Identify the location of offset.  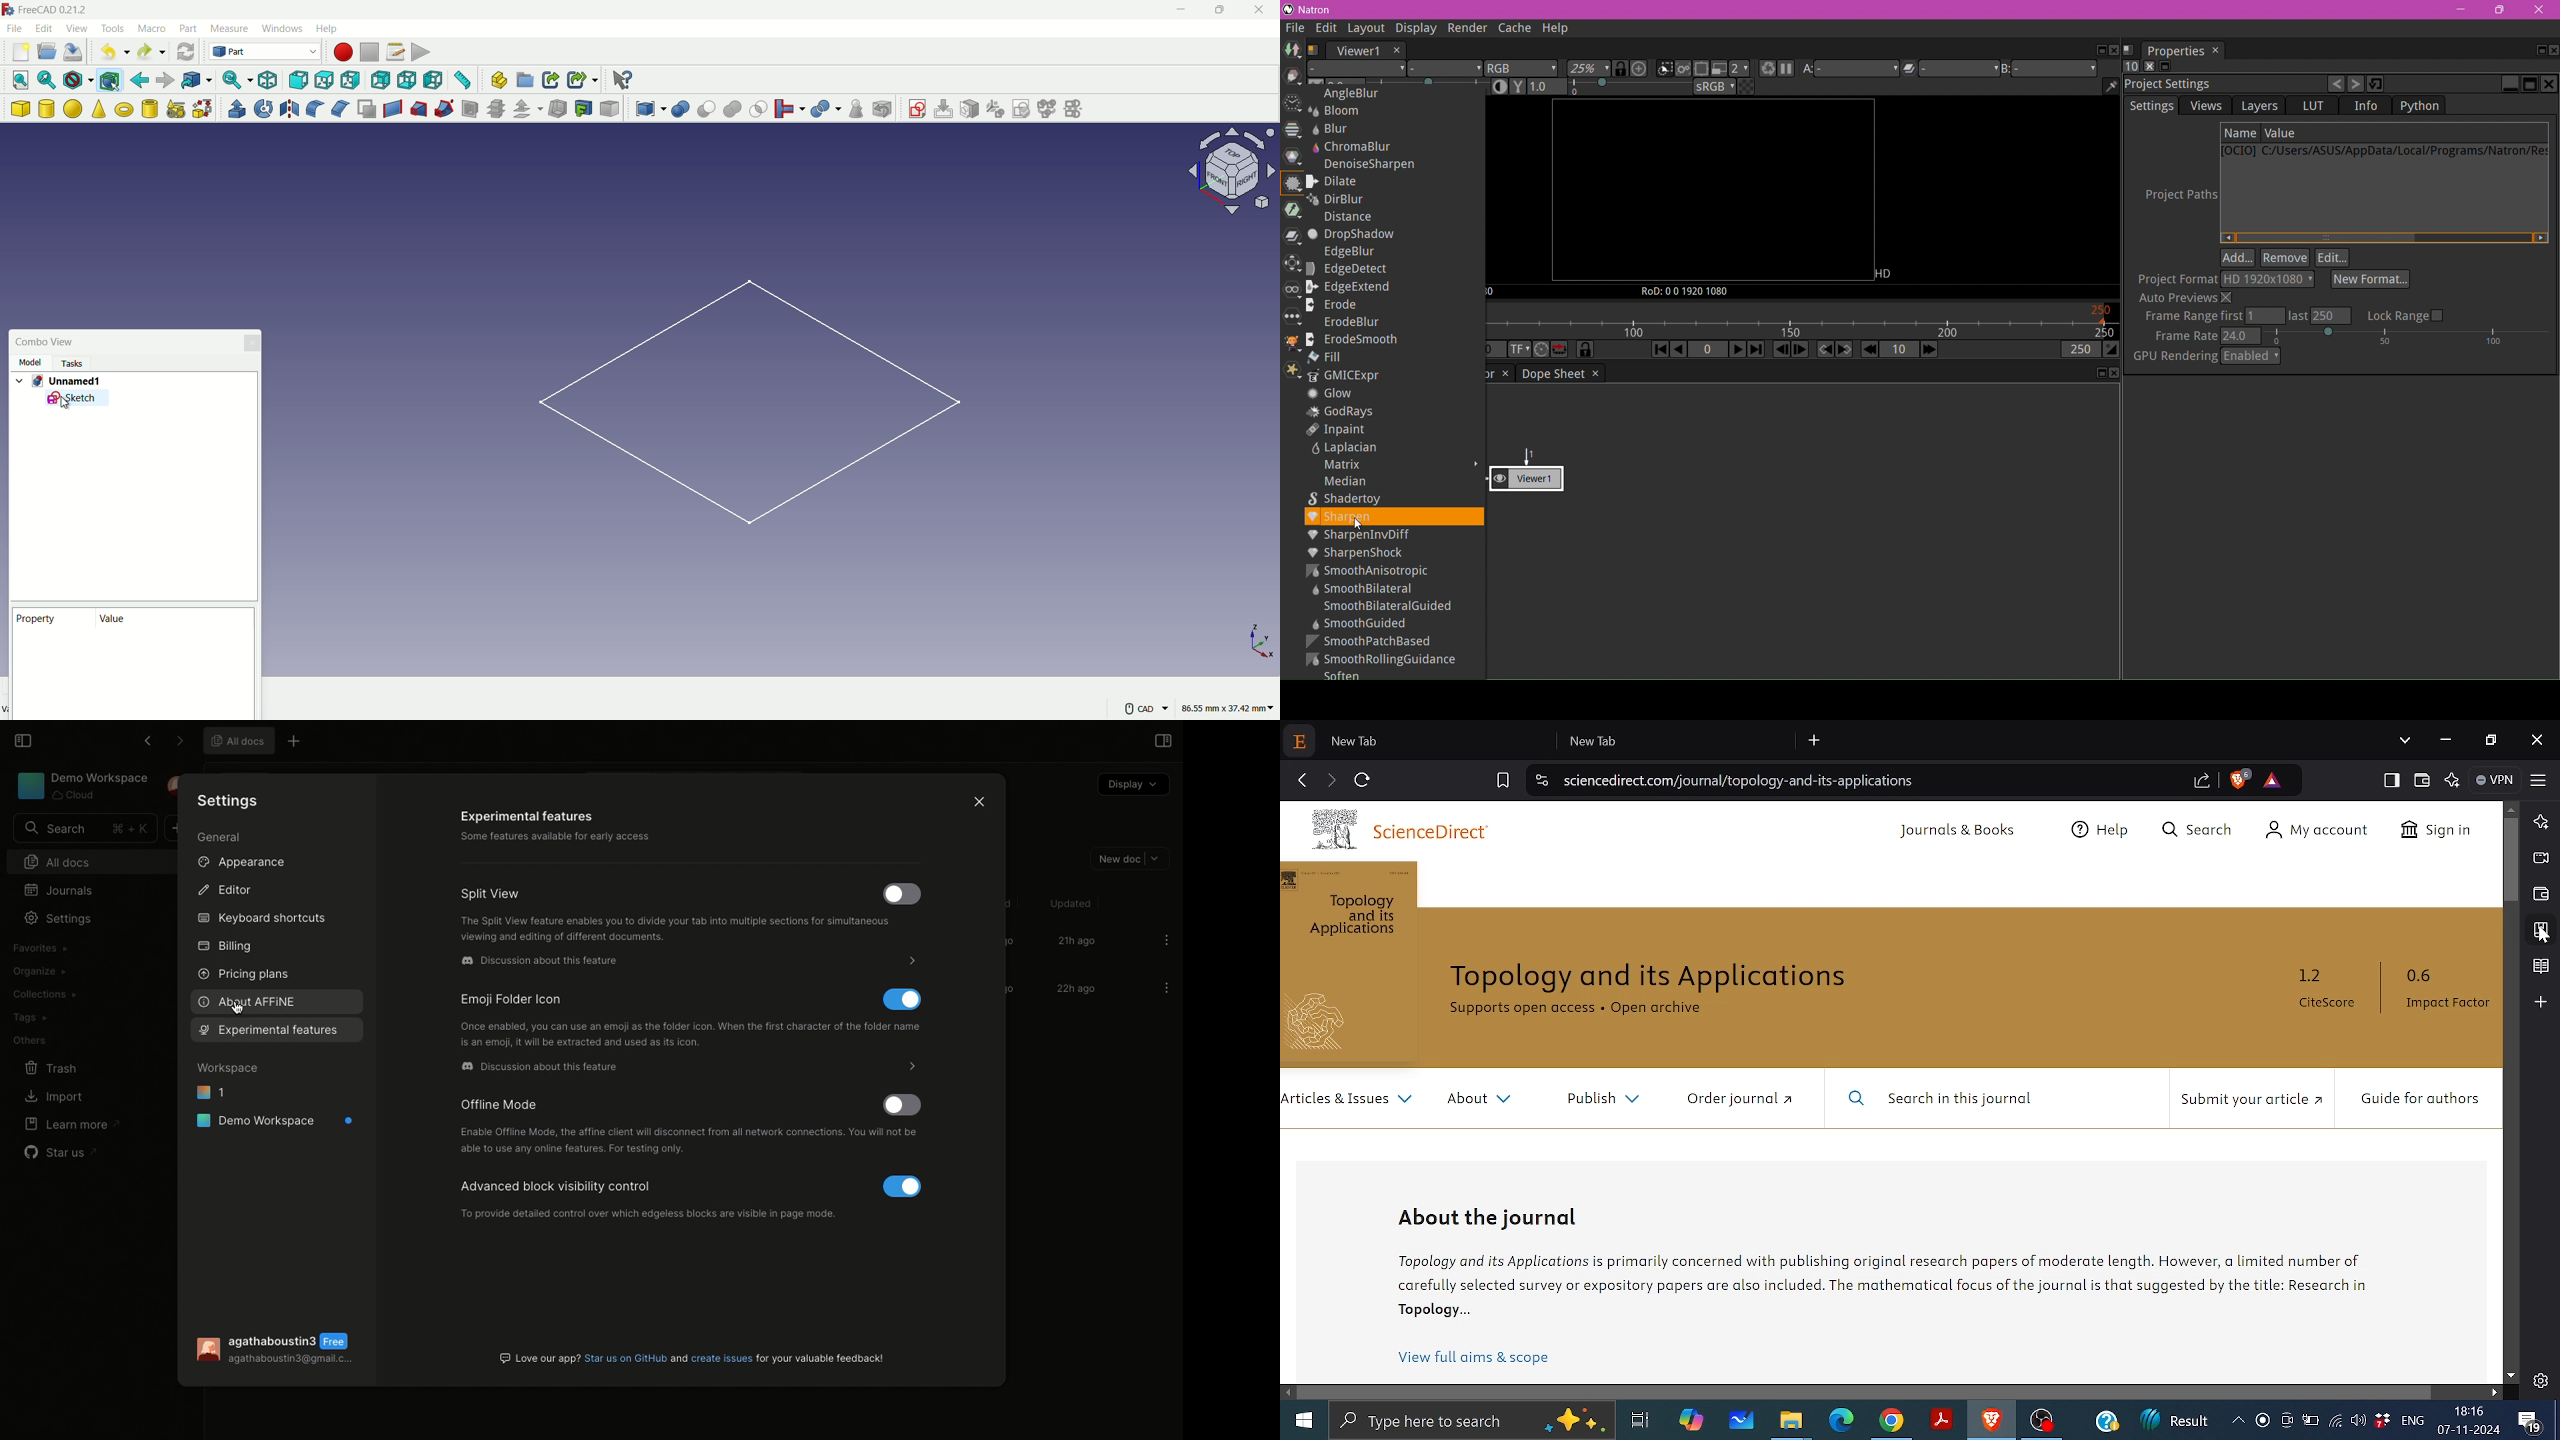
(529, 110).